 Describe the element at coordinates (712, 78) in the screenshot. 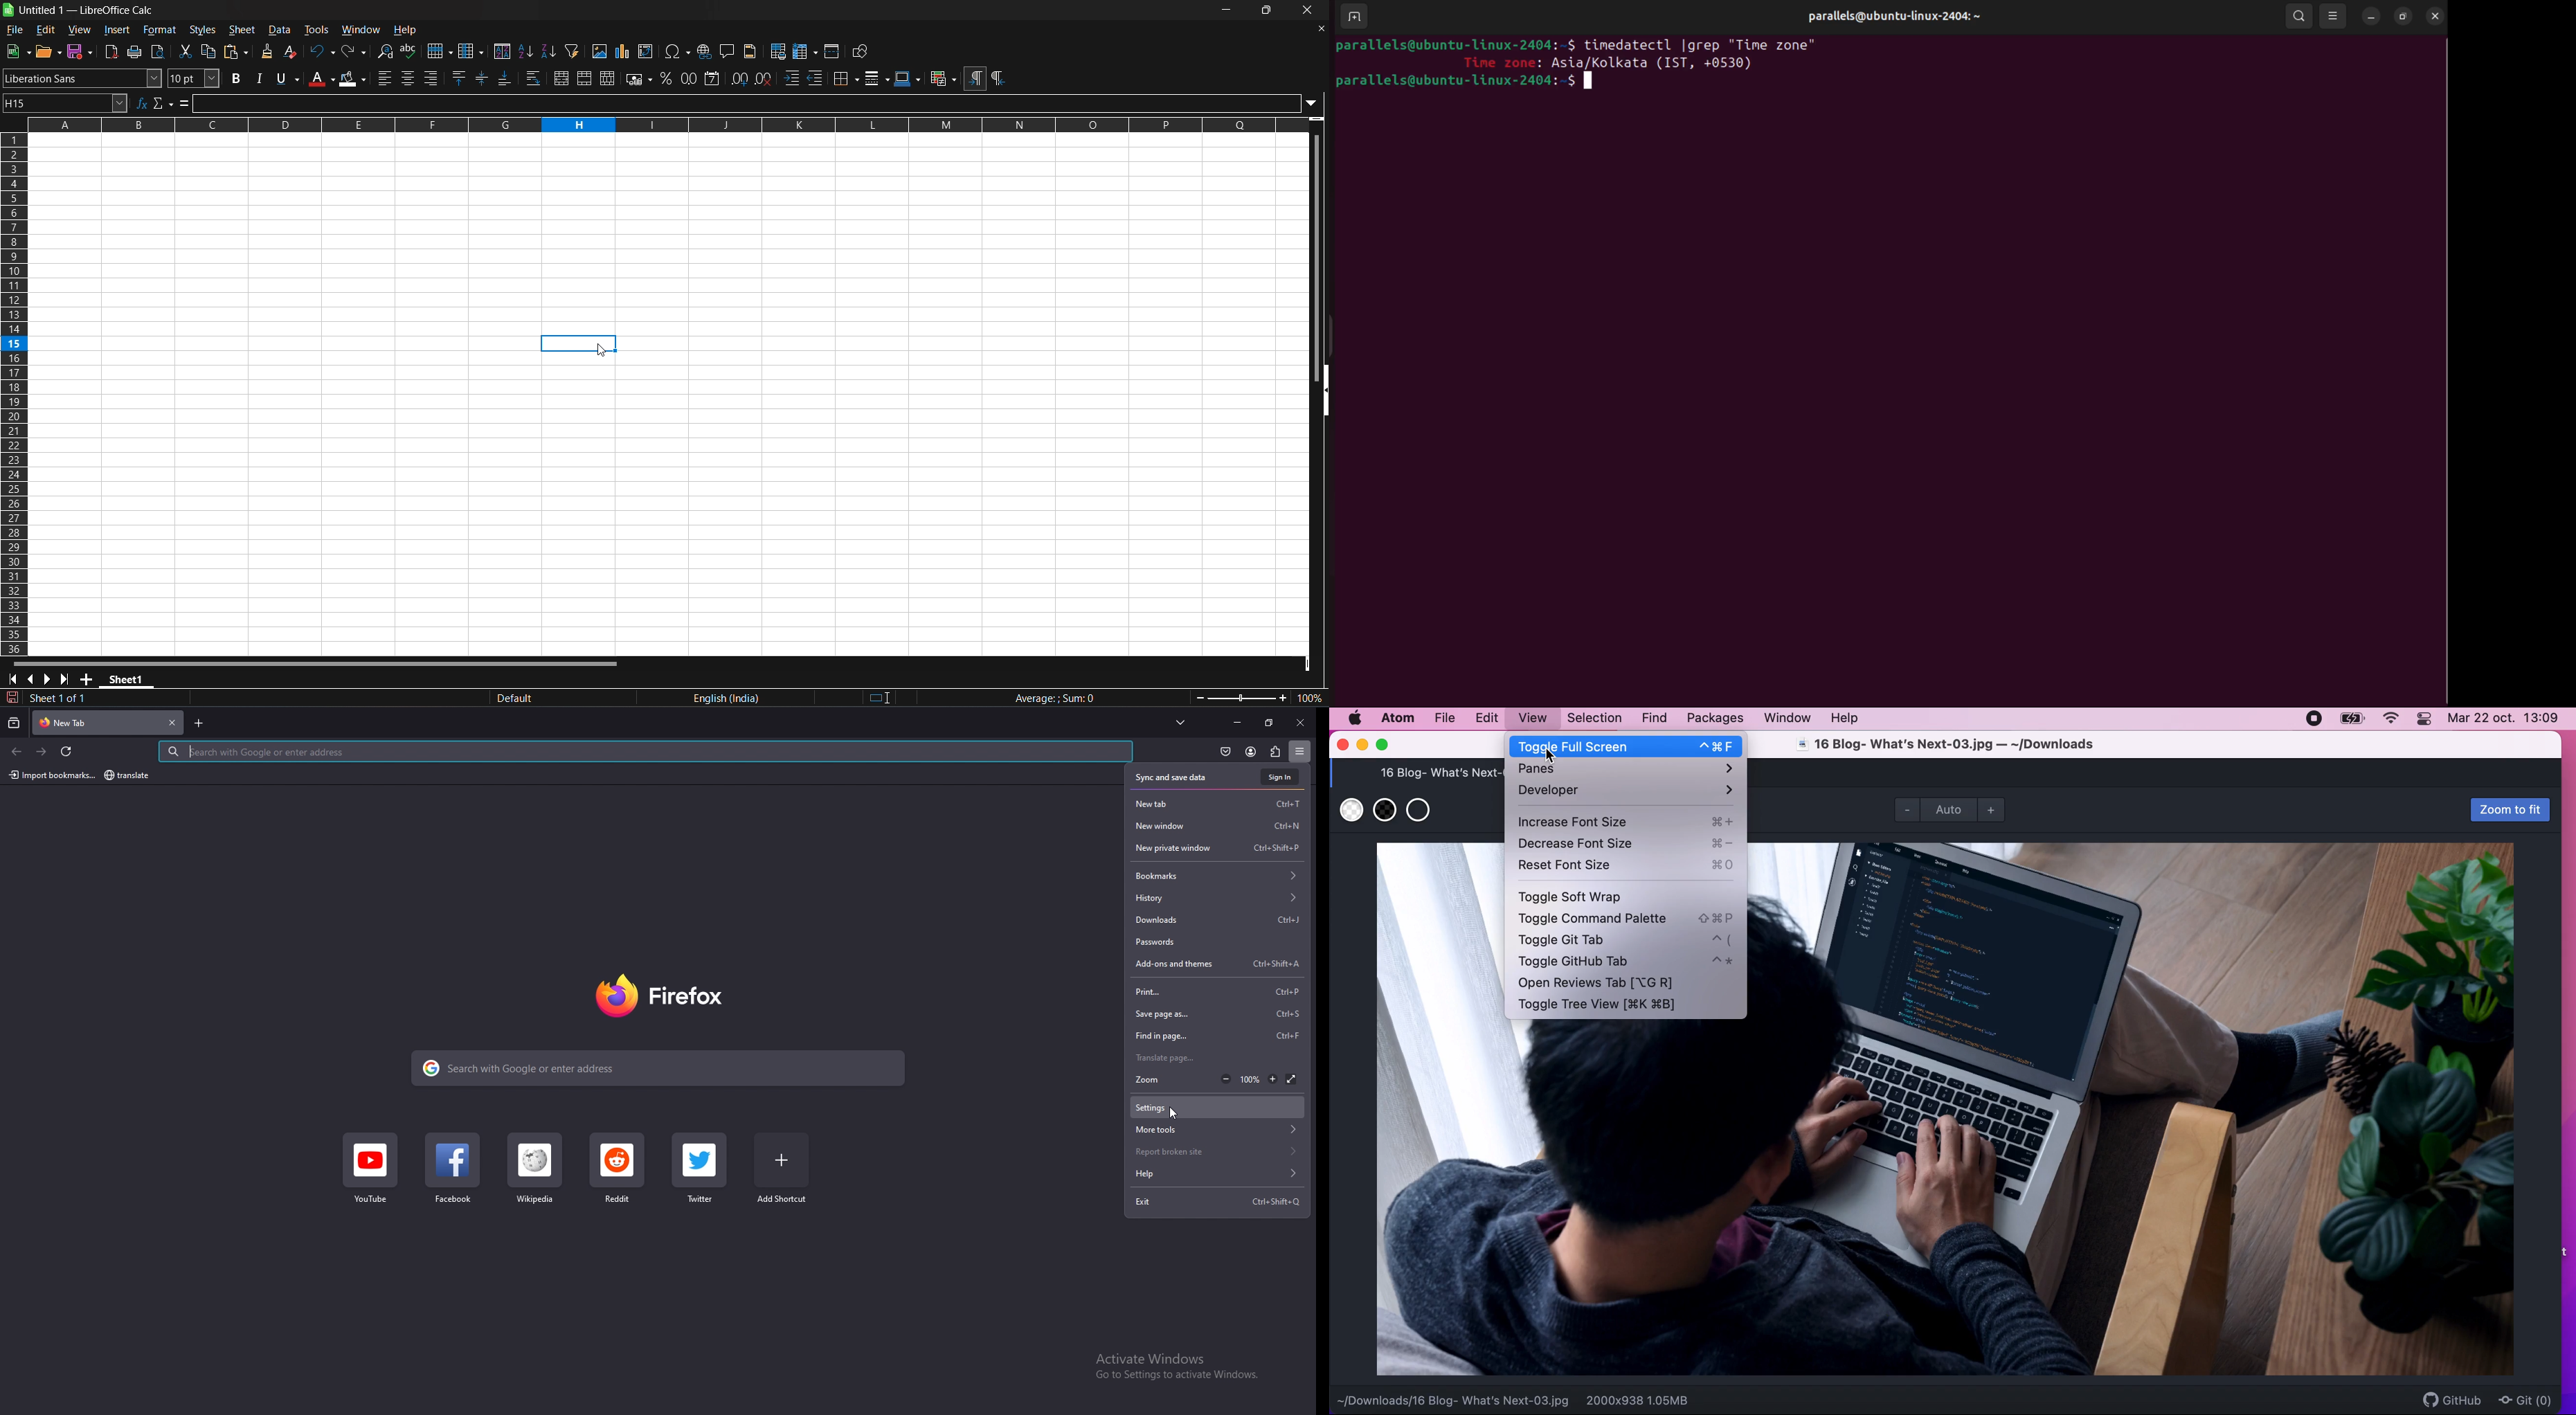

I see `format as date` at that location.